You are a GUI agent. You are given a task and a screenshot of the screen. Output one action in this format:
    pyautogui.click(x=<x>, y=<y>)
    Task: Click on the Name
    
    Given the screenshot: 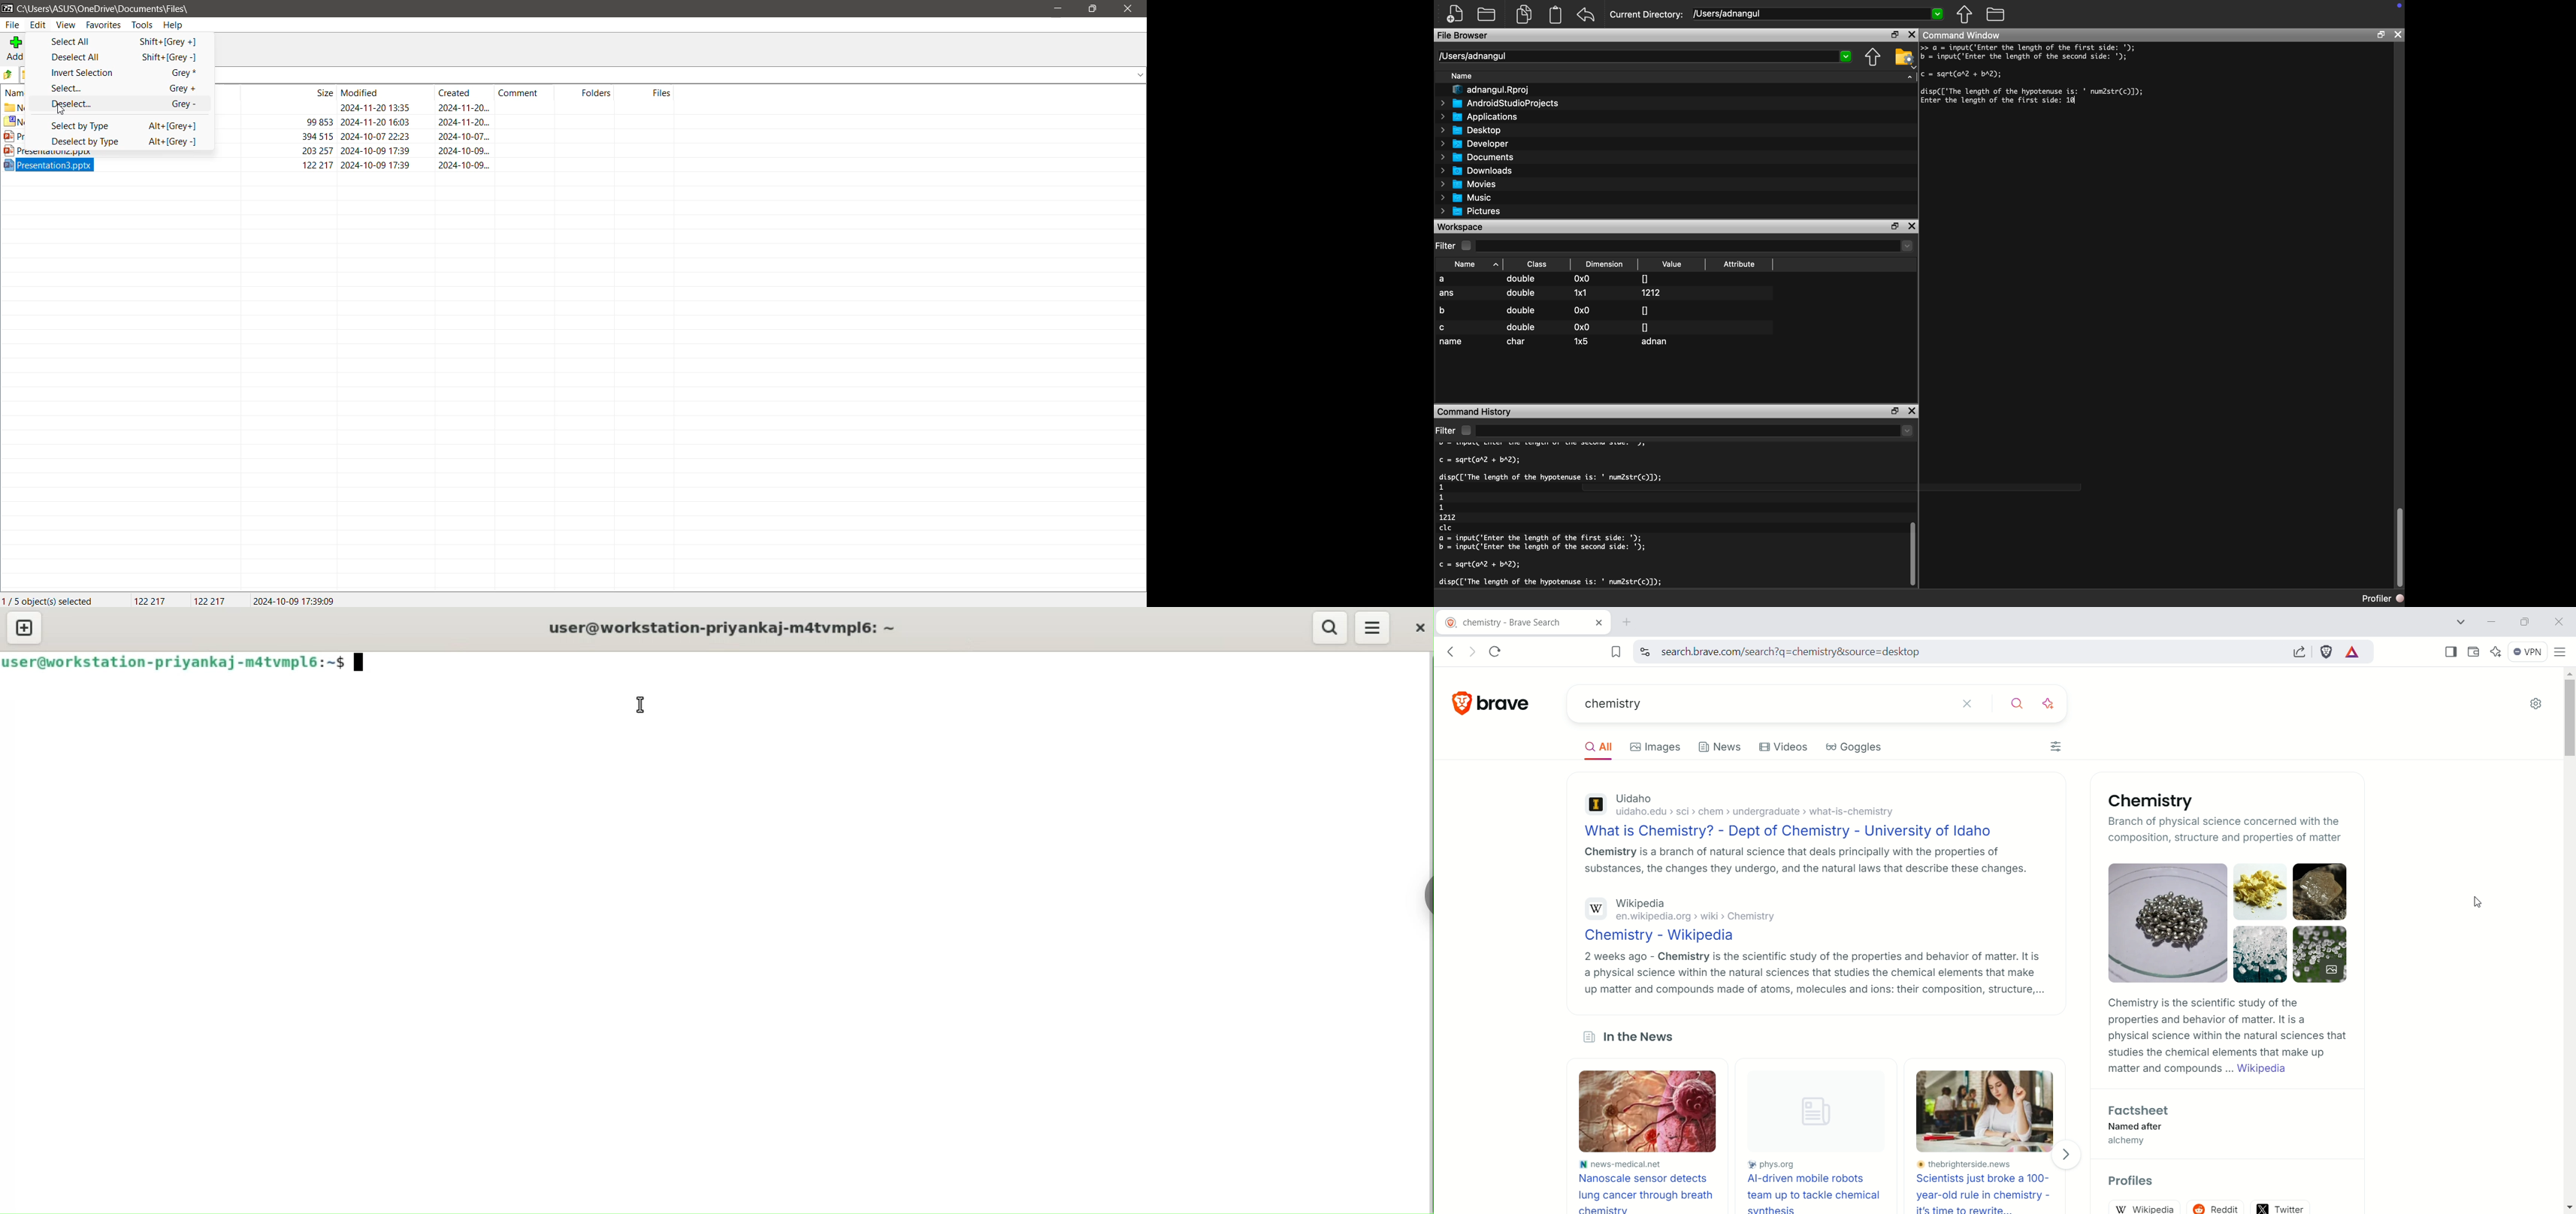 What is the action you would take?
    pyautogui.click(x=1472, y=264)
    